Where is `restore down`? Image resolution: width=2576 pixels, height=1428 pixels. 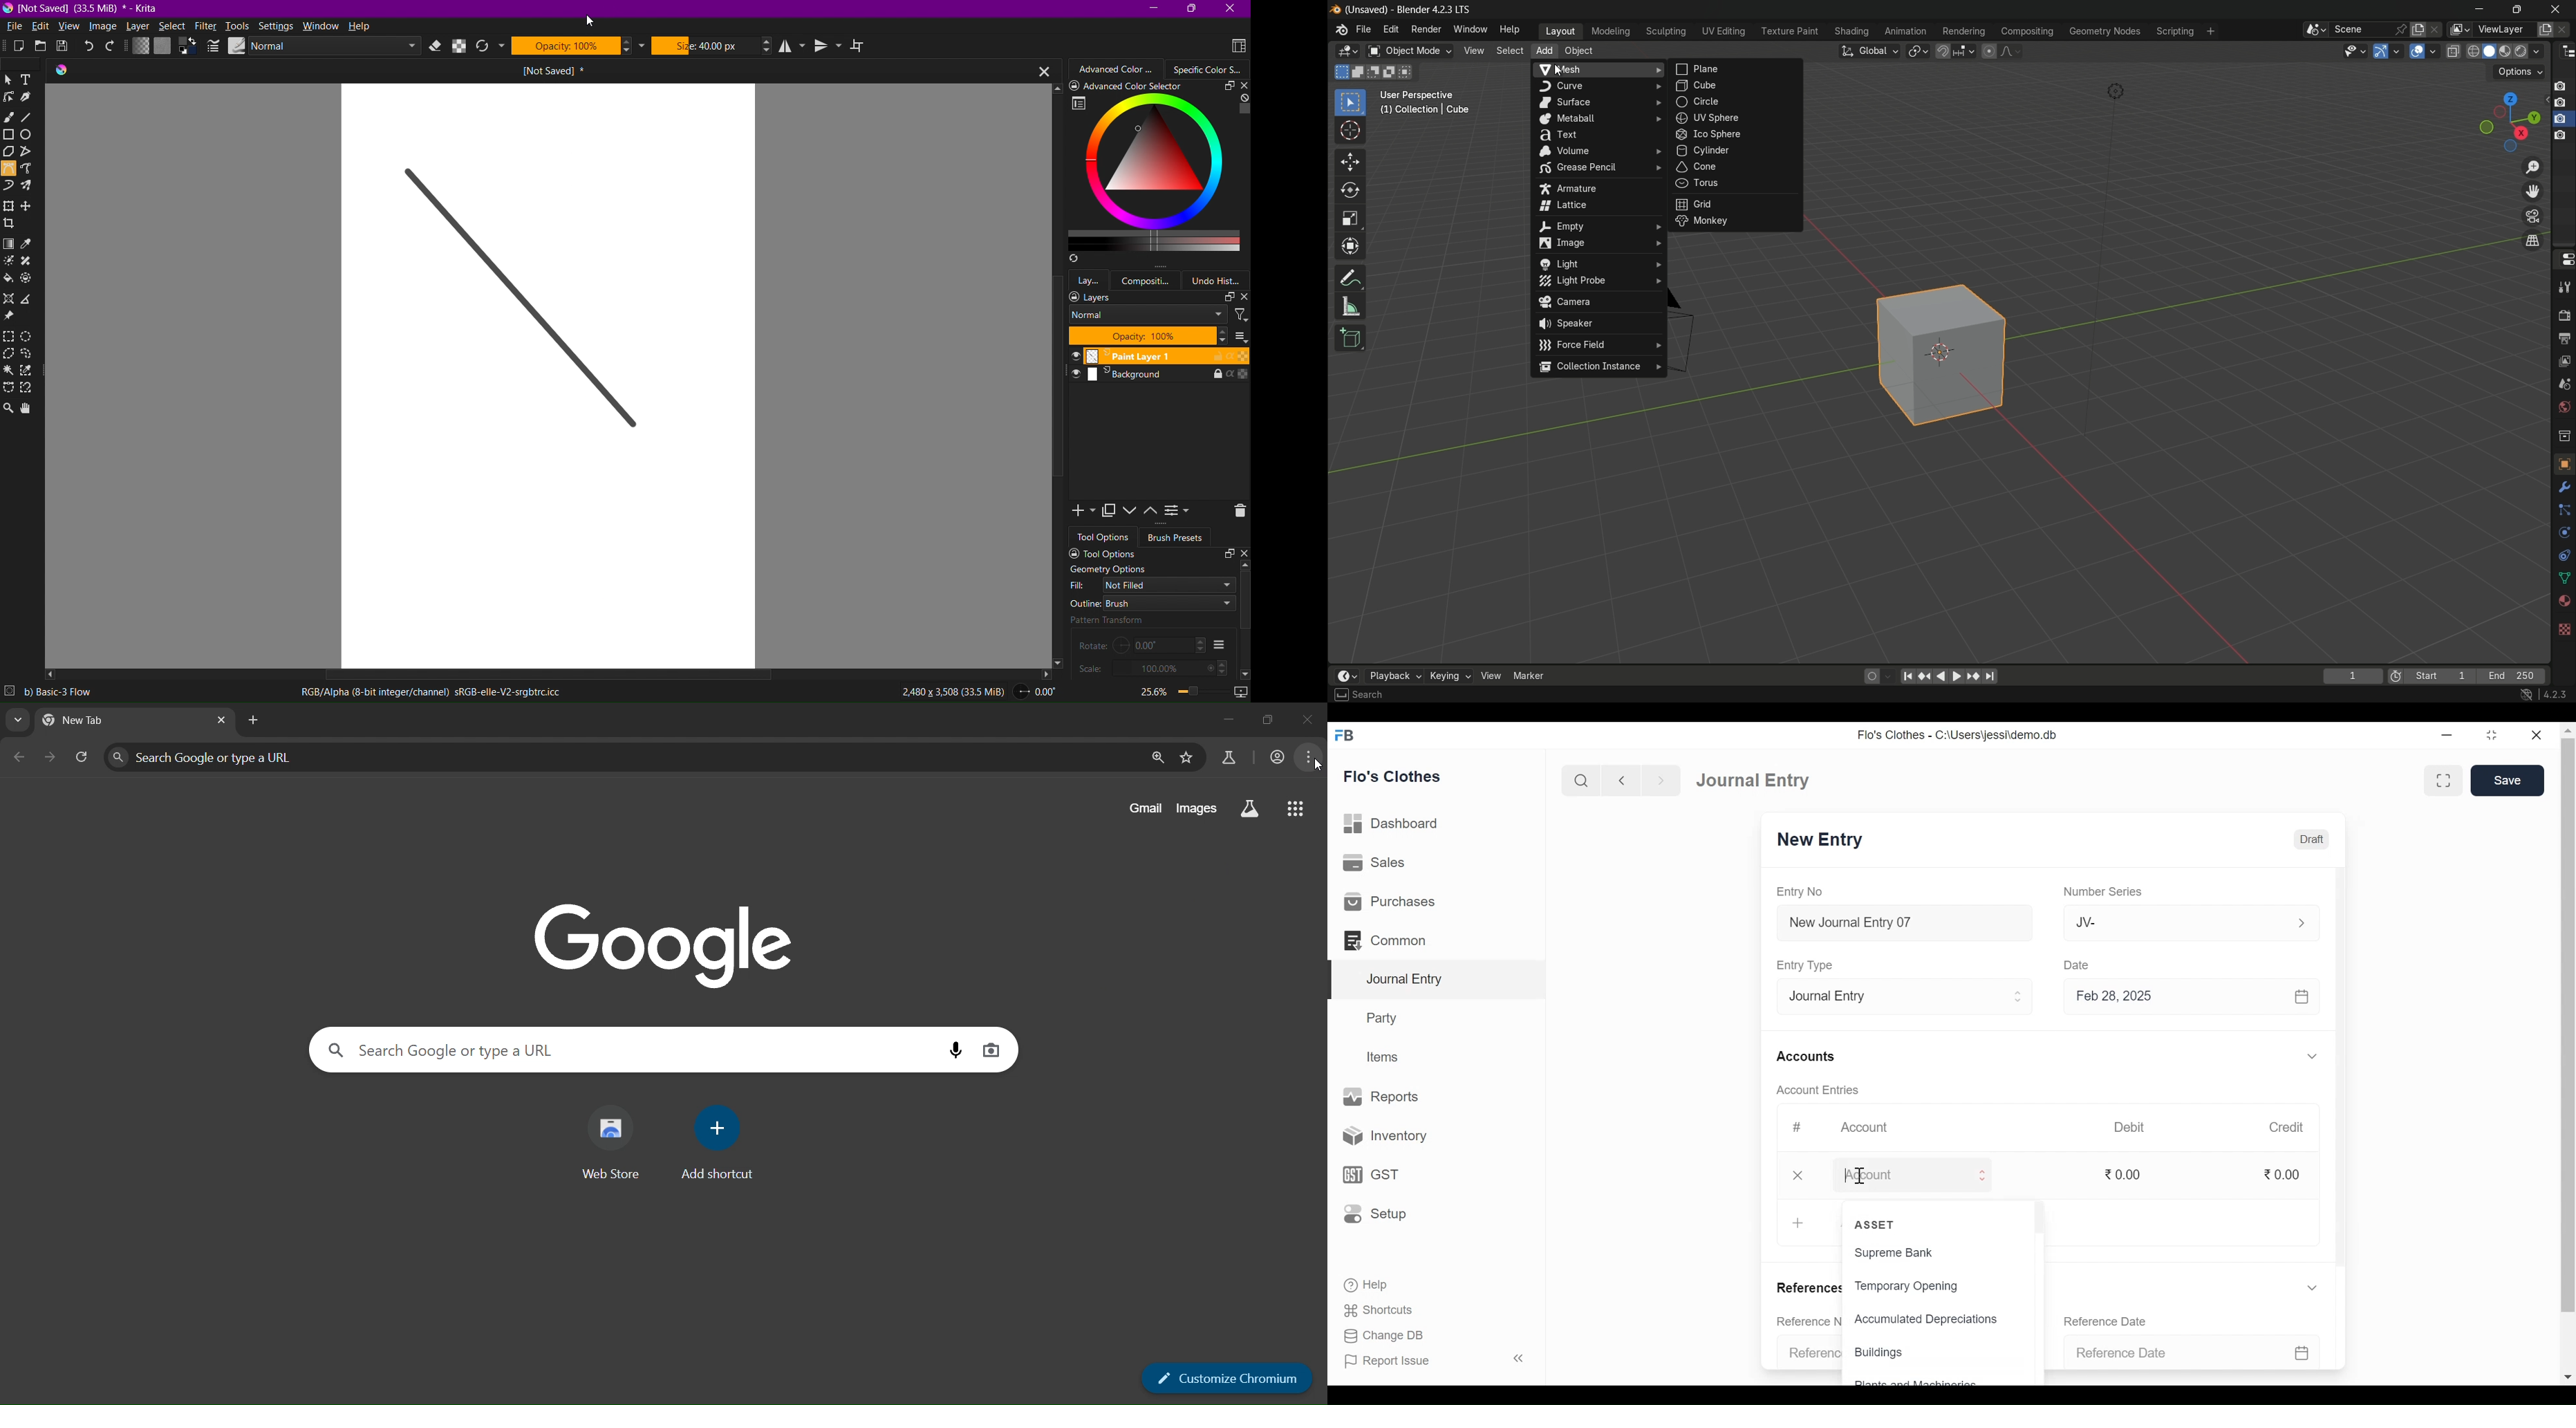
restore down is located at coordinates (1262, 719).